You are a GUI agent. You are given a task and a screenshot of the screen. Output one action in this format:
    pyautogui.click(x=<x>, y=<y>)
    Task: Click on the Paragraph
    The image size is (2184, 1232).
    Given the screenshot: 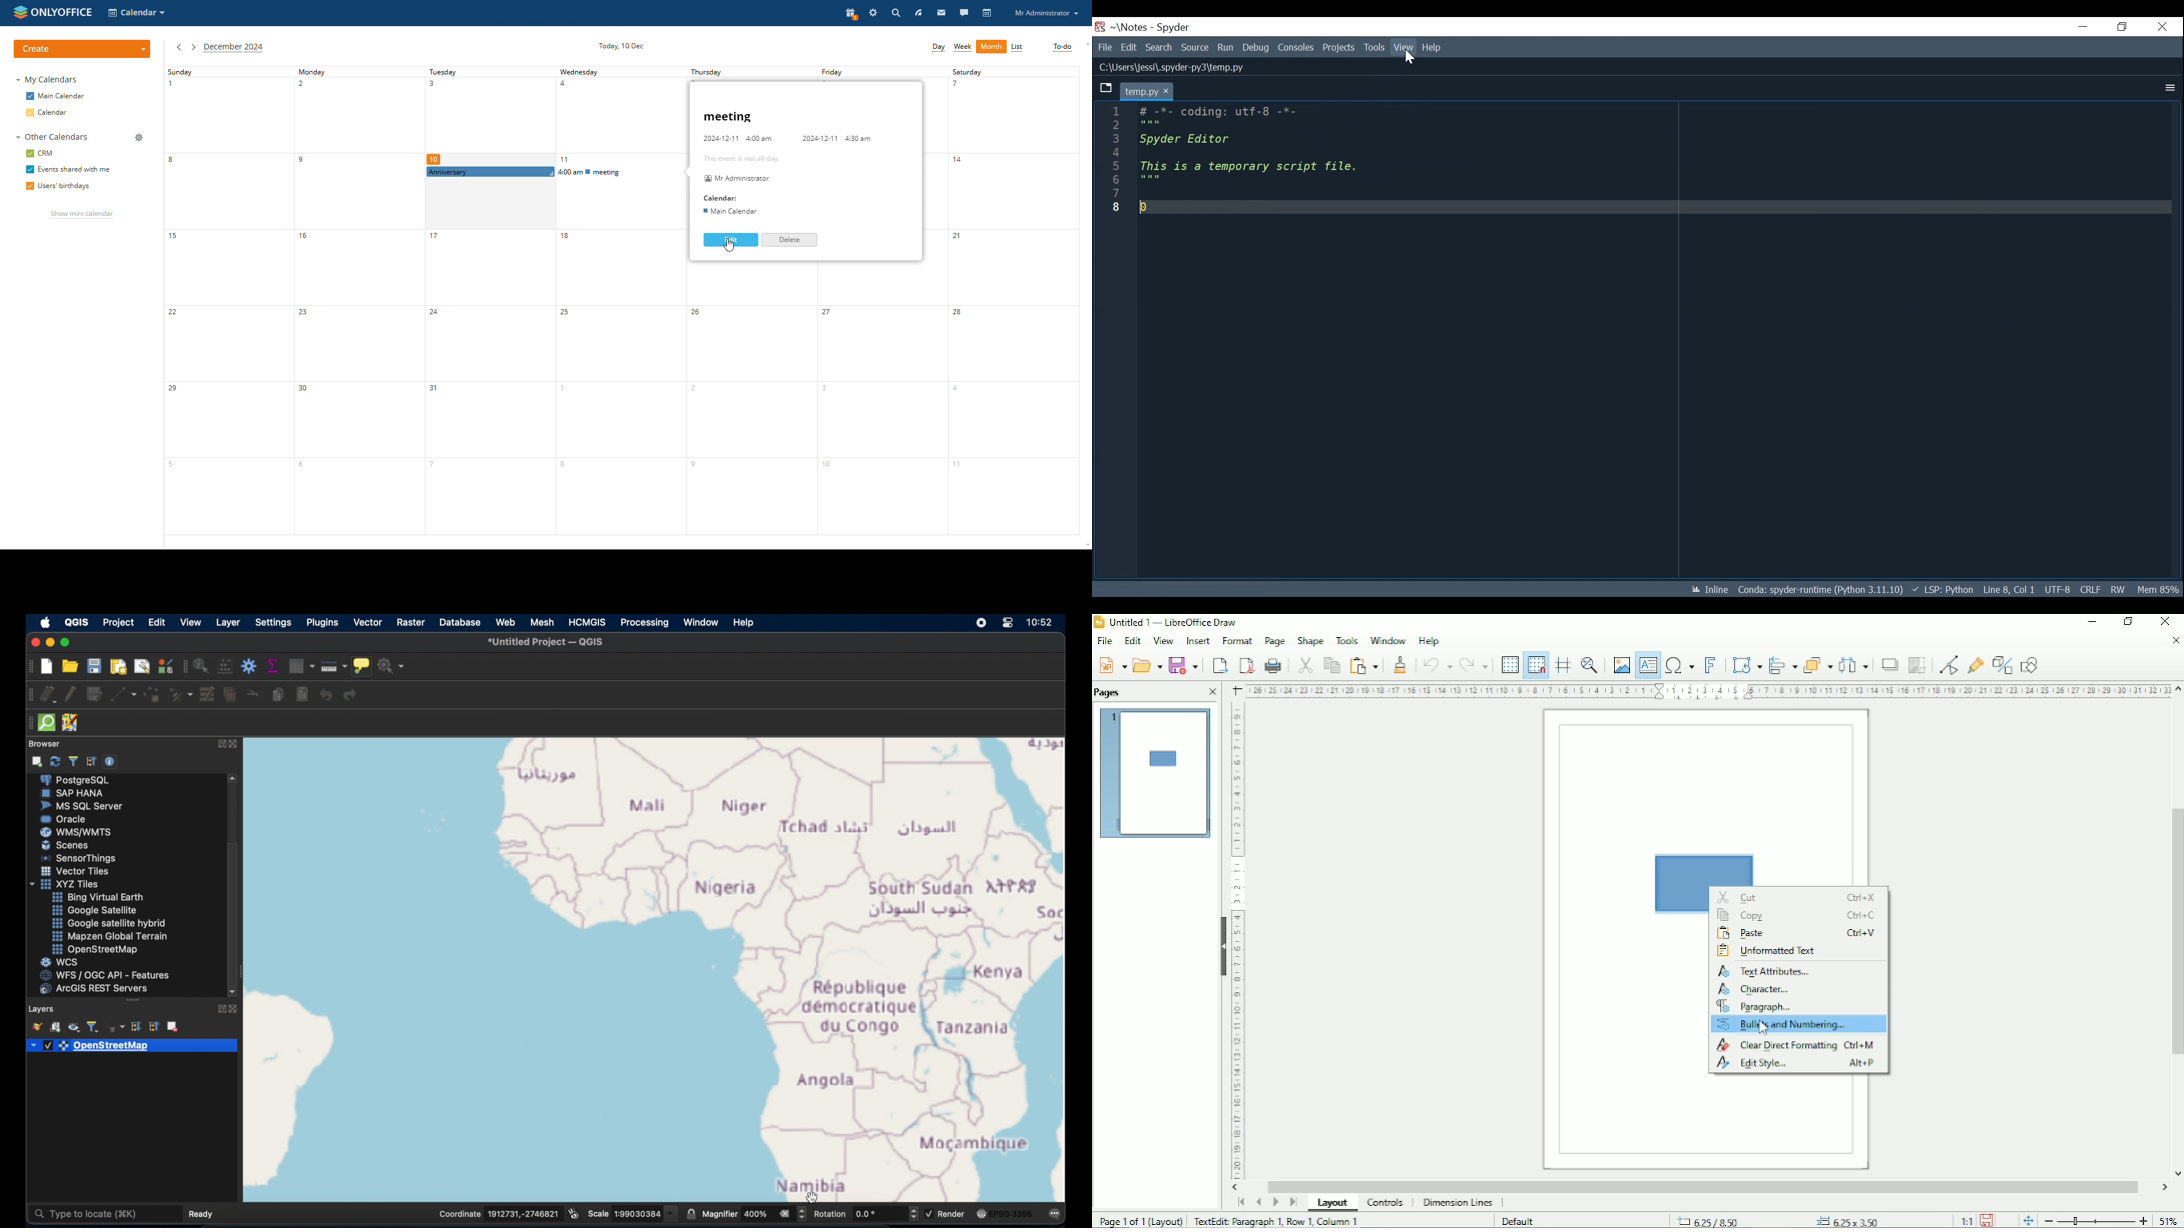 What is the action you would take?
    pyautogui.click(x=1756, y=1006)
    